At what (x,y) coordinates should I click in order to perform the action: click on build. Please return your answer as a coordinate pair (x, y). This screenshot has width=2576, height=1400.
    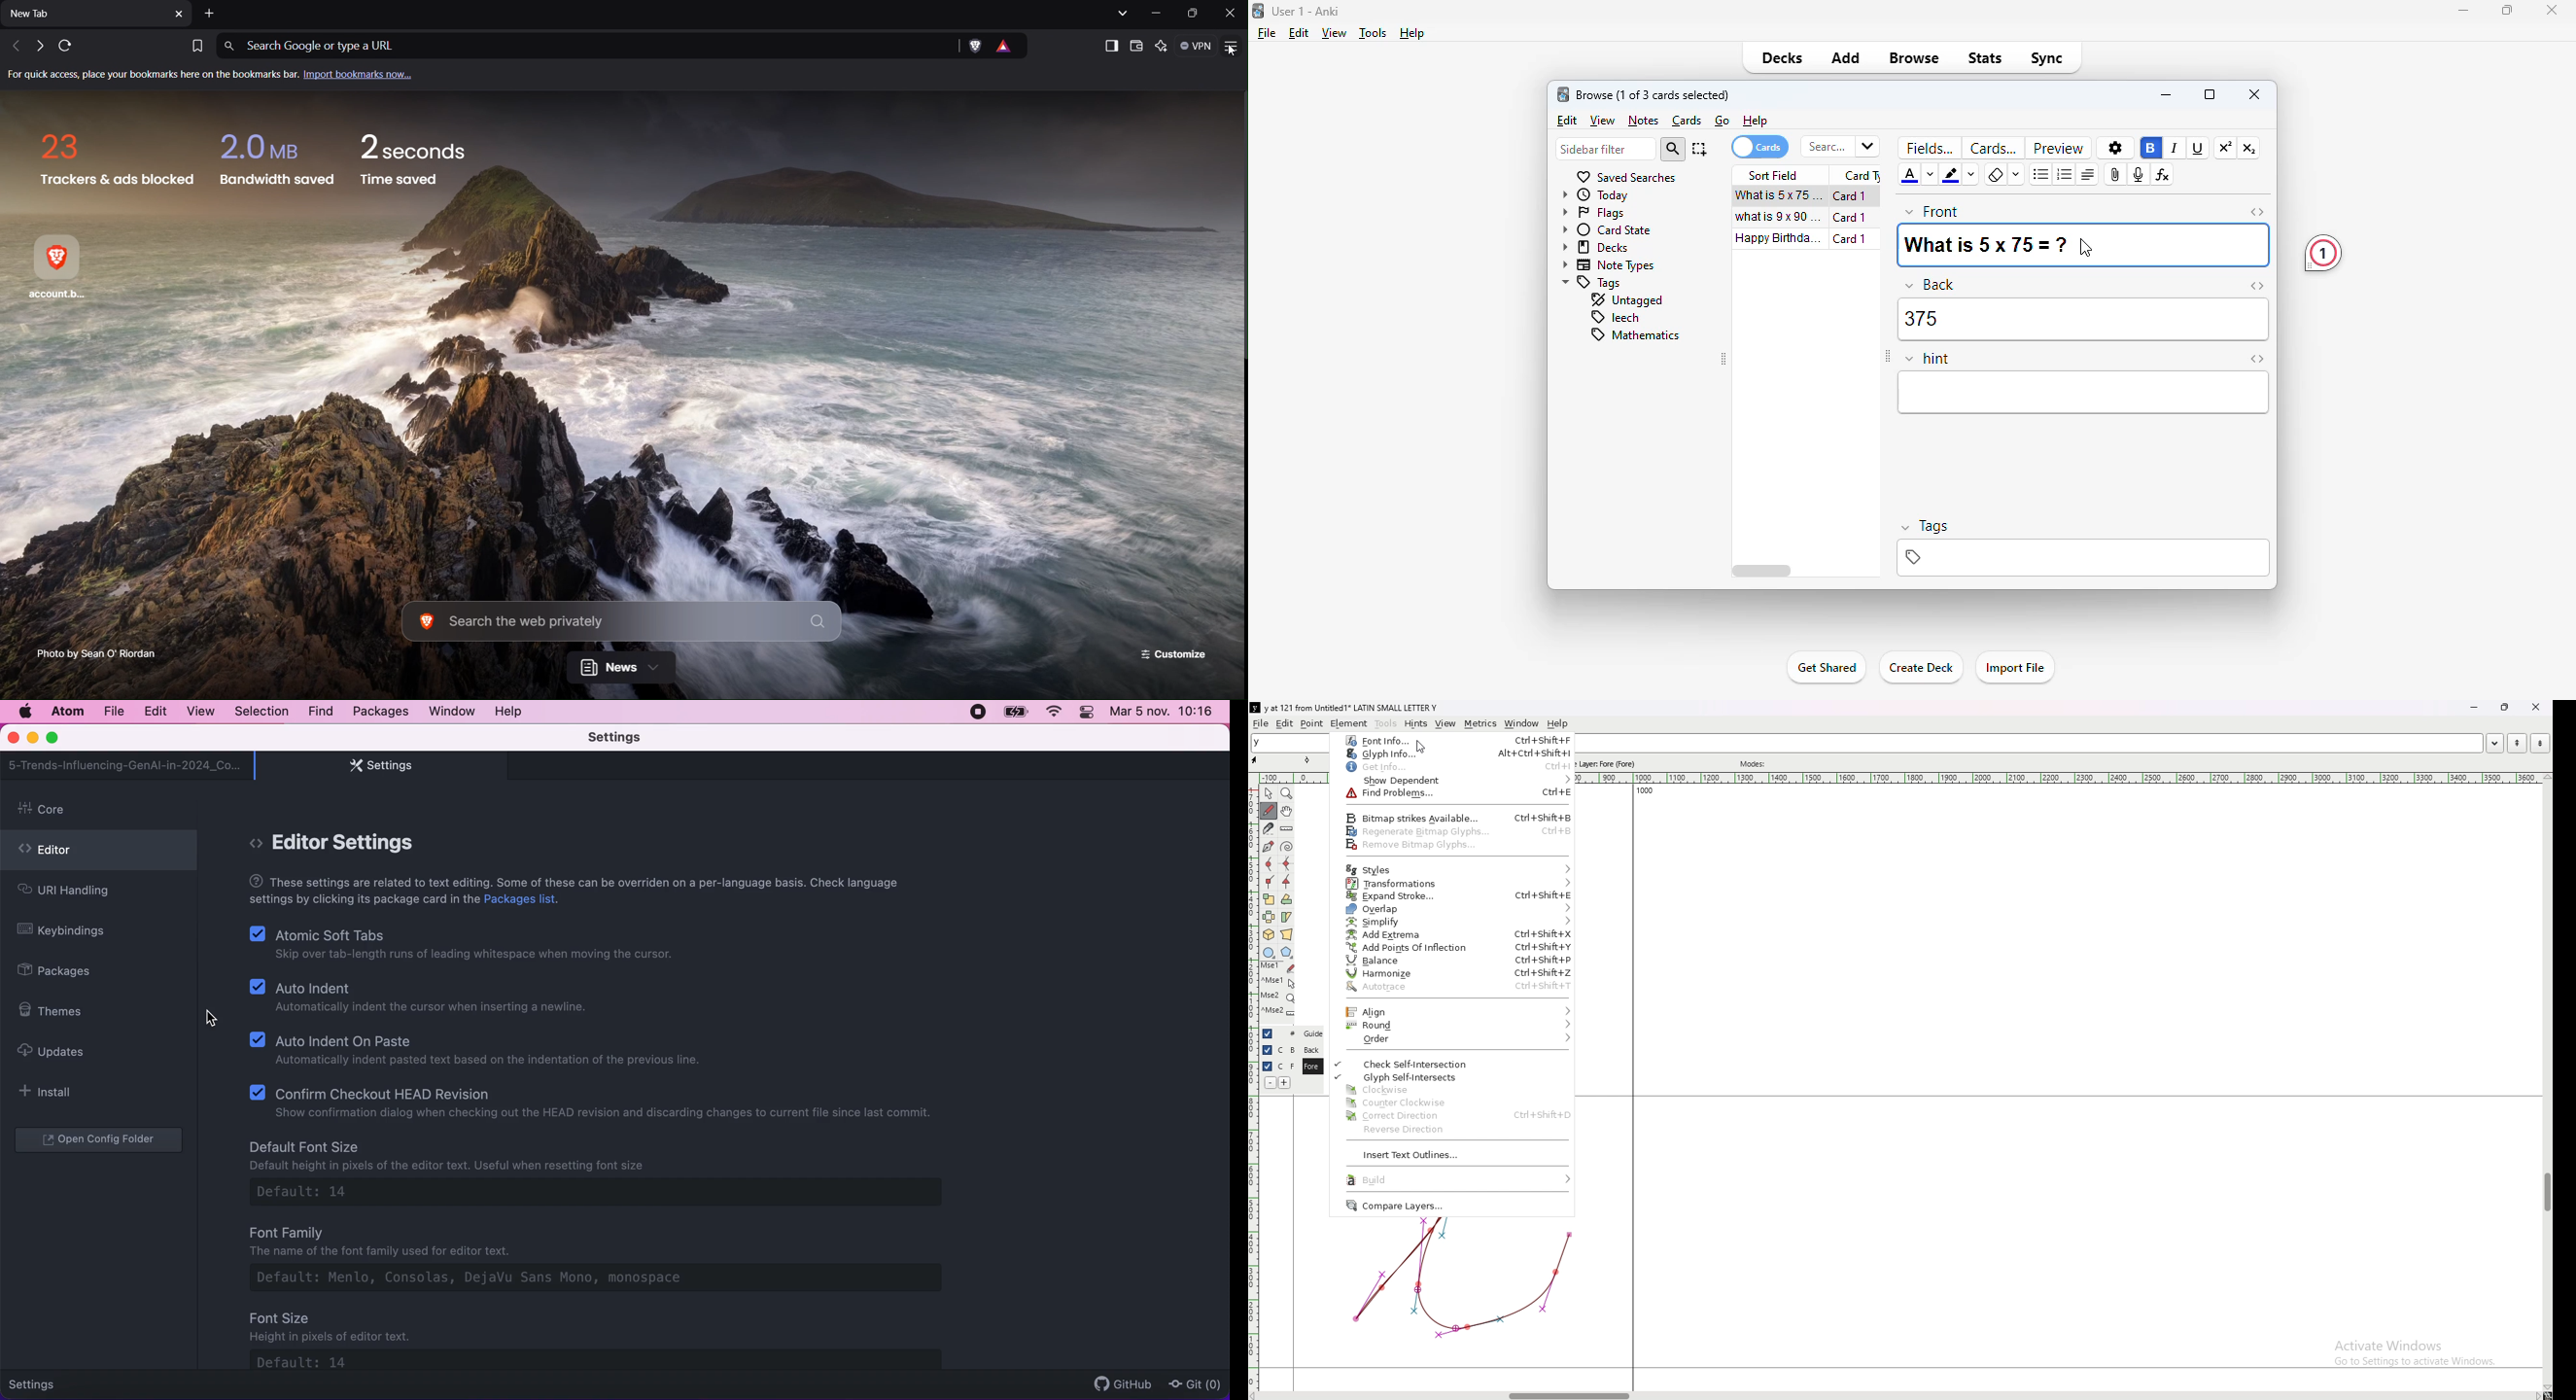
    Looking at the image, I should click on (1453, 1179).